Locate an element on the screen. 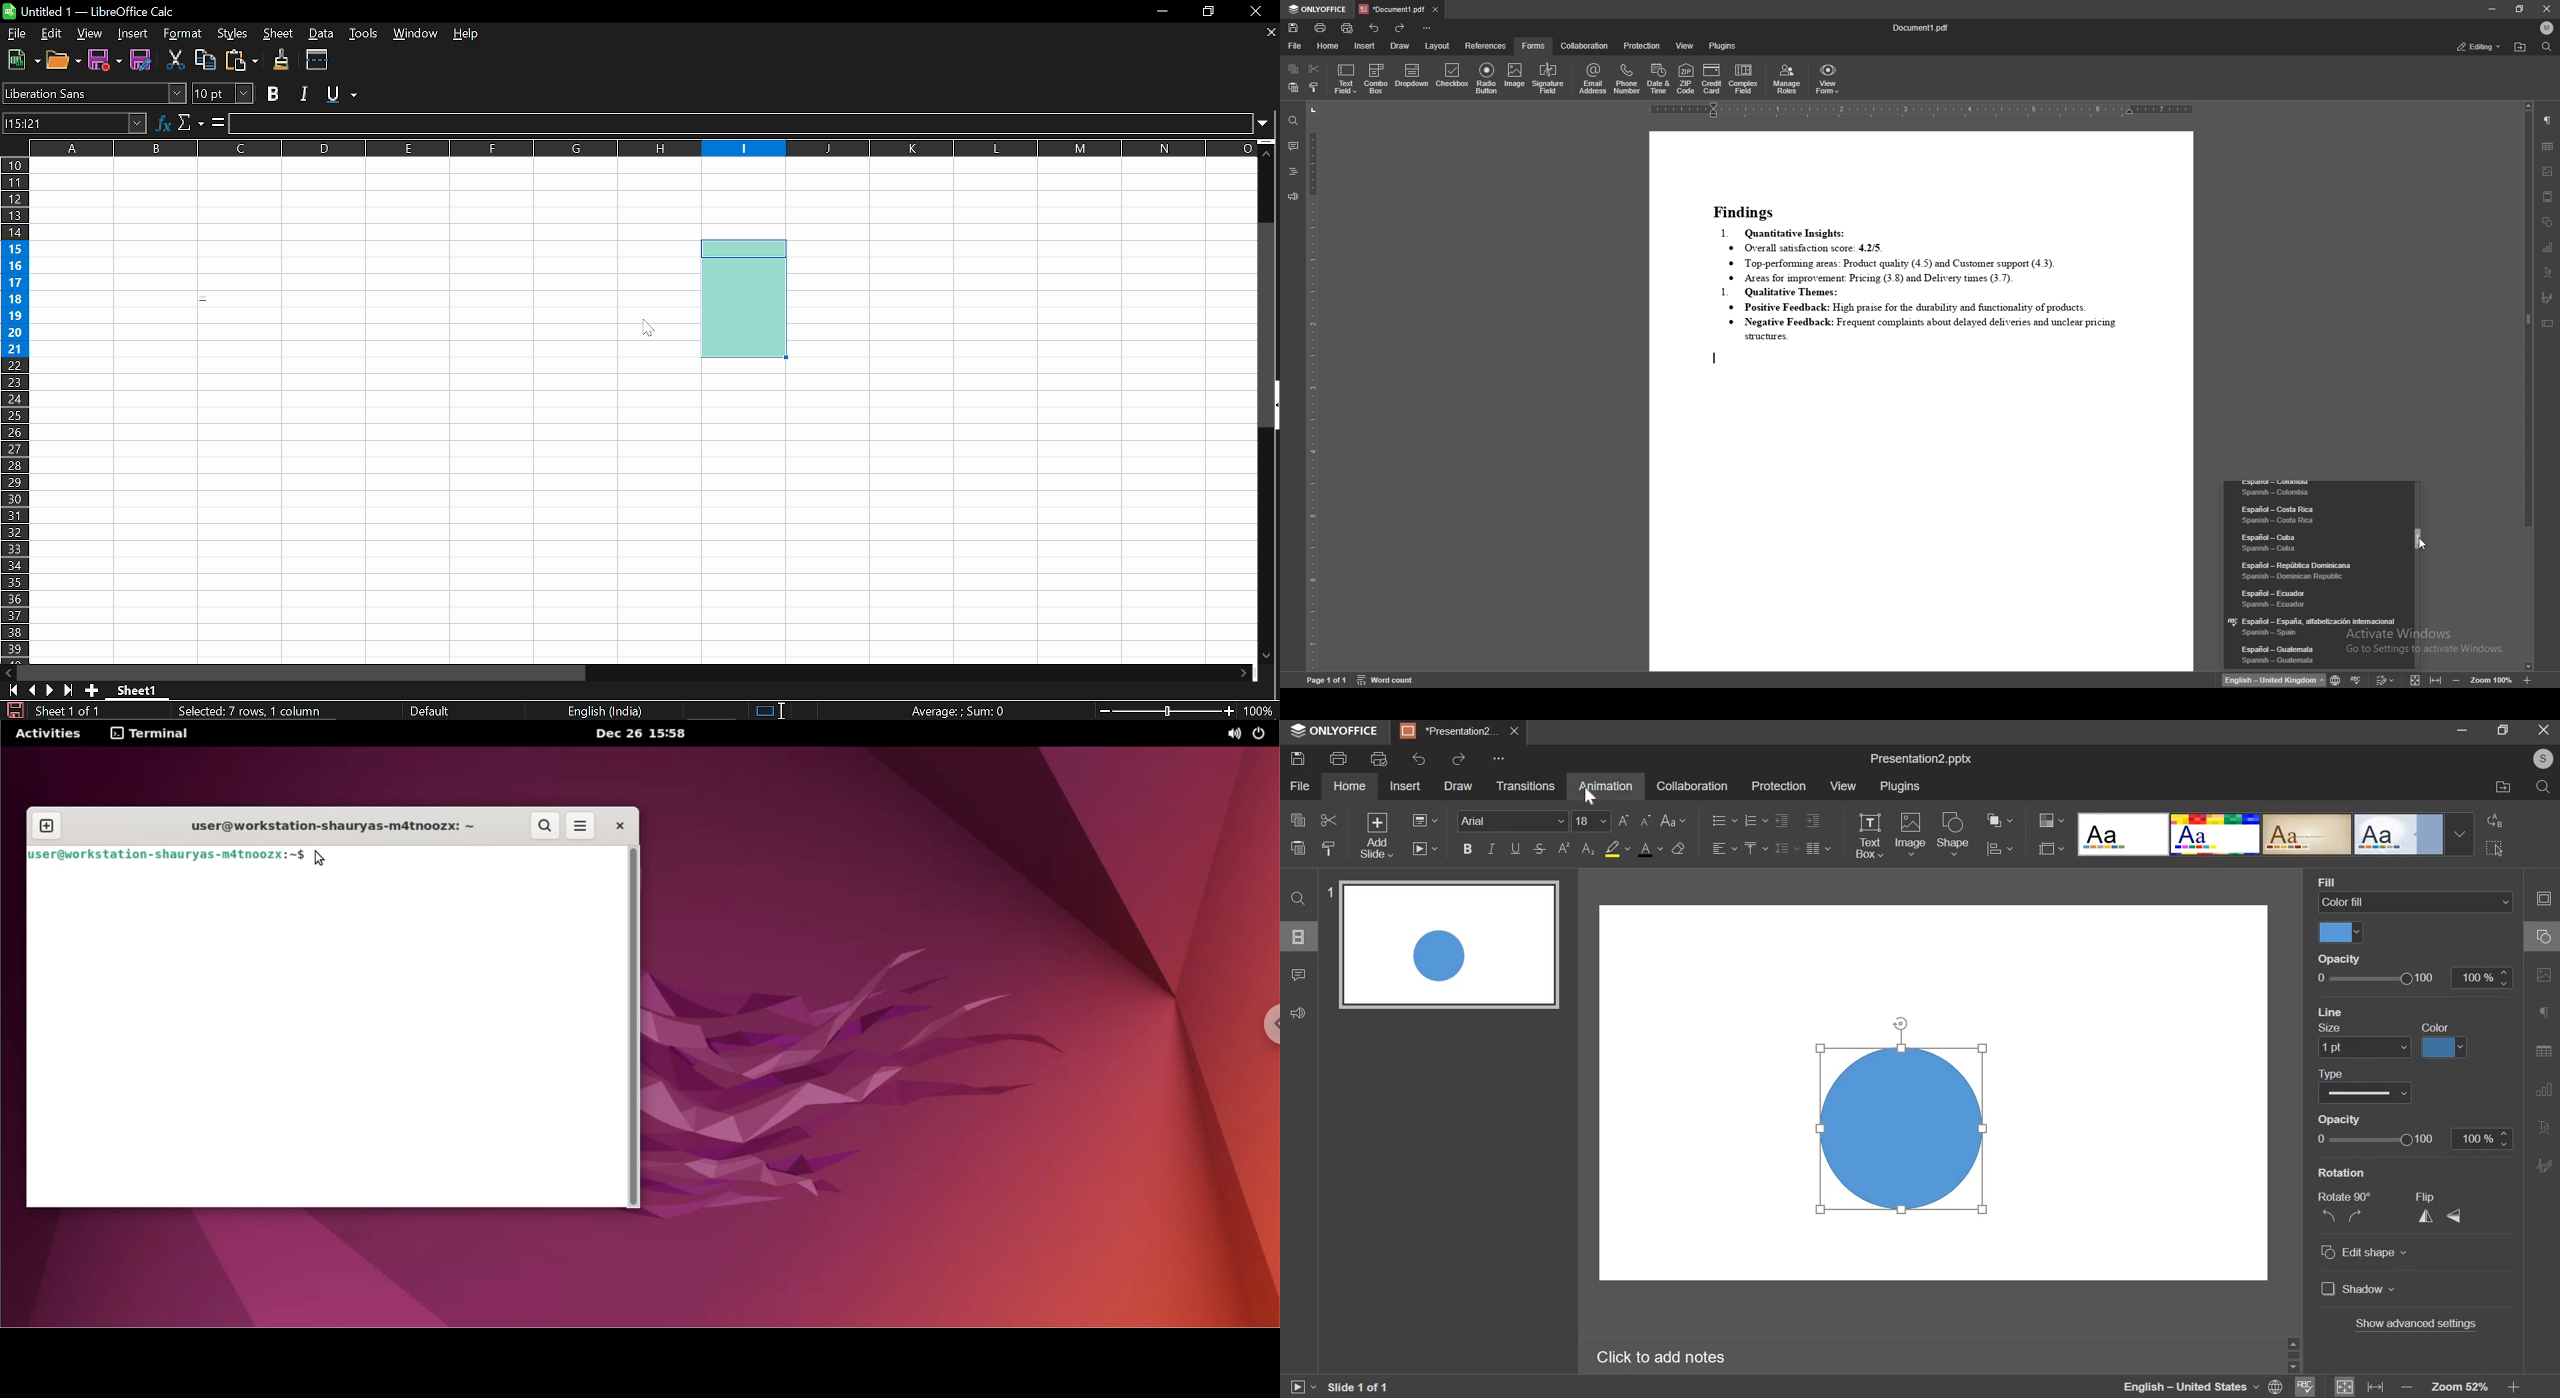  document is located at coordinates (1921, 401).